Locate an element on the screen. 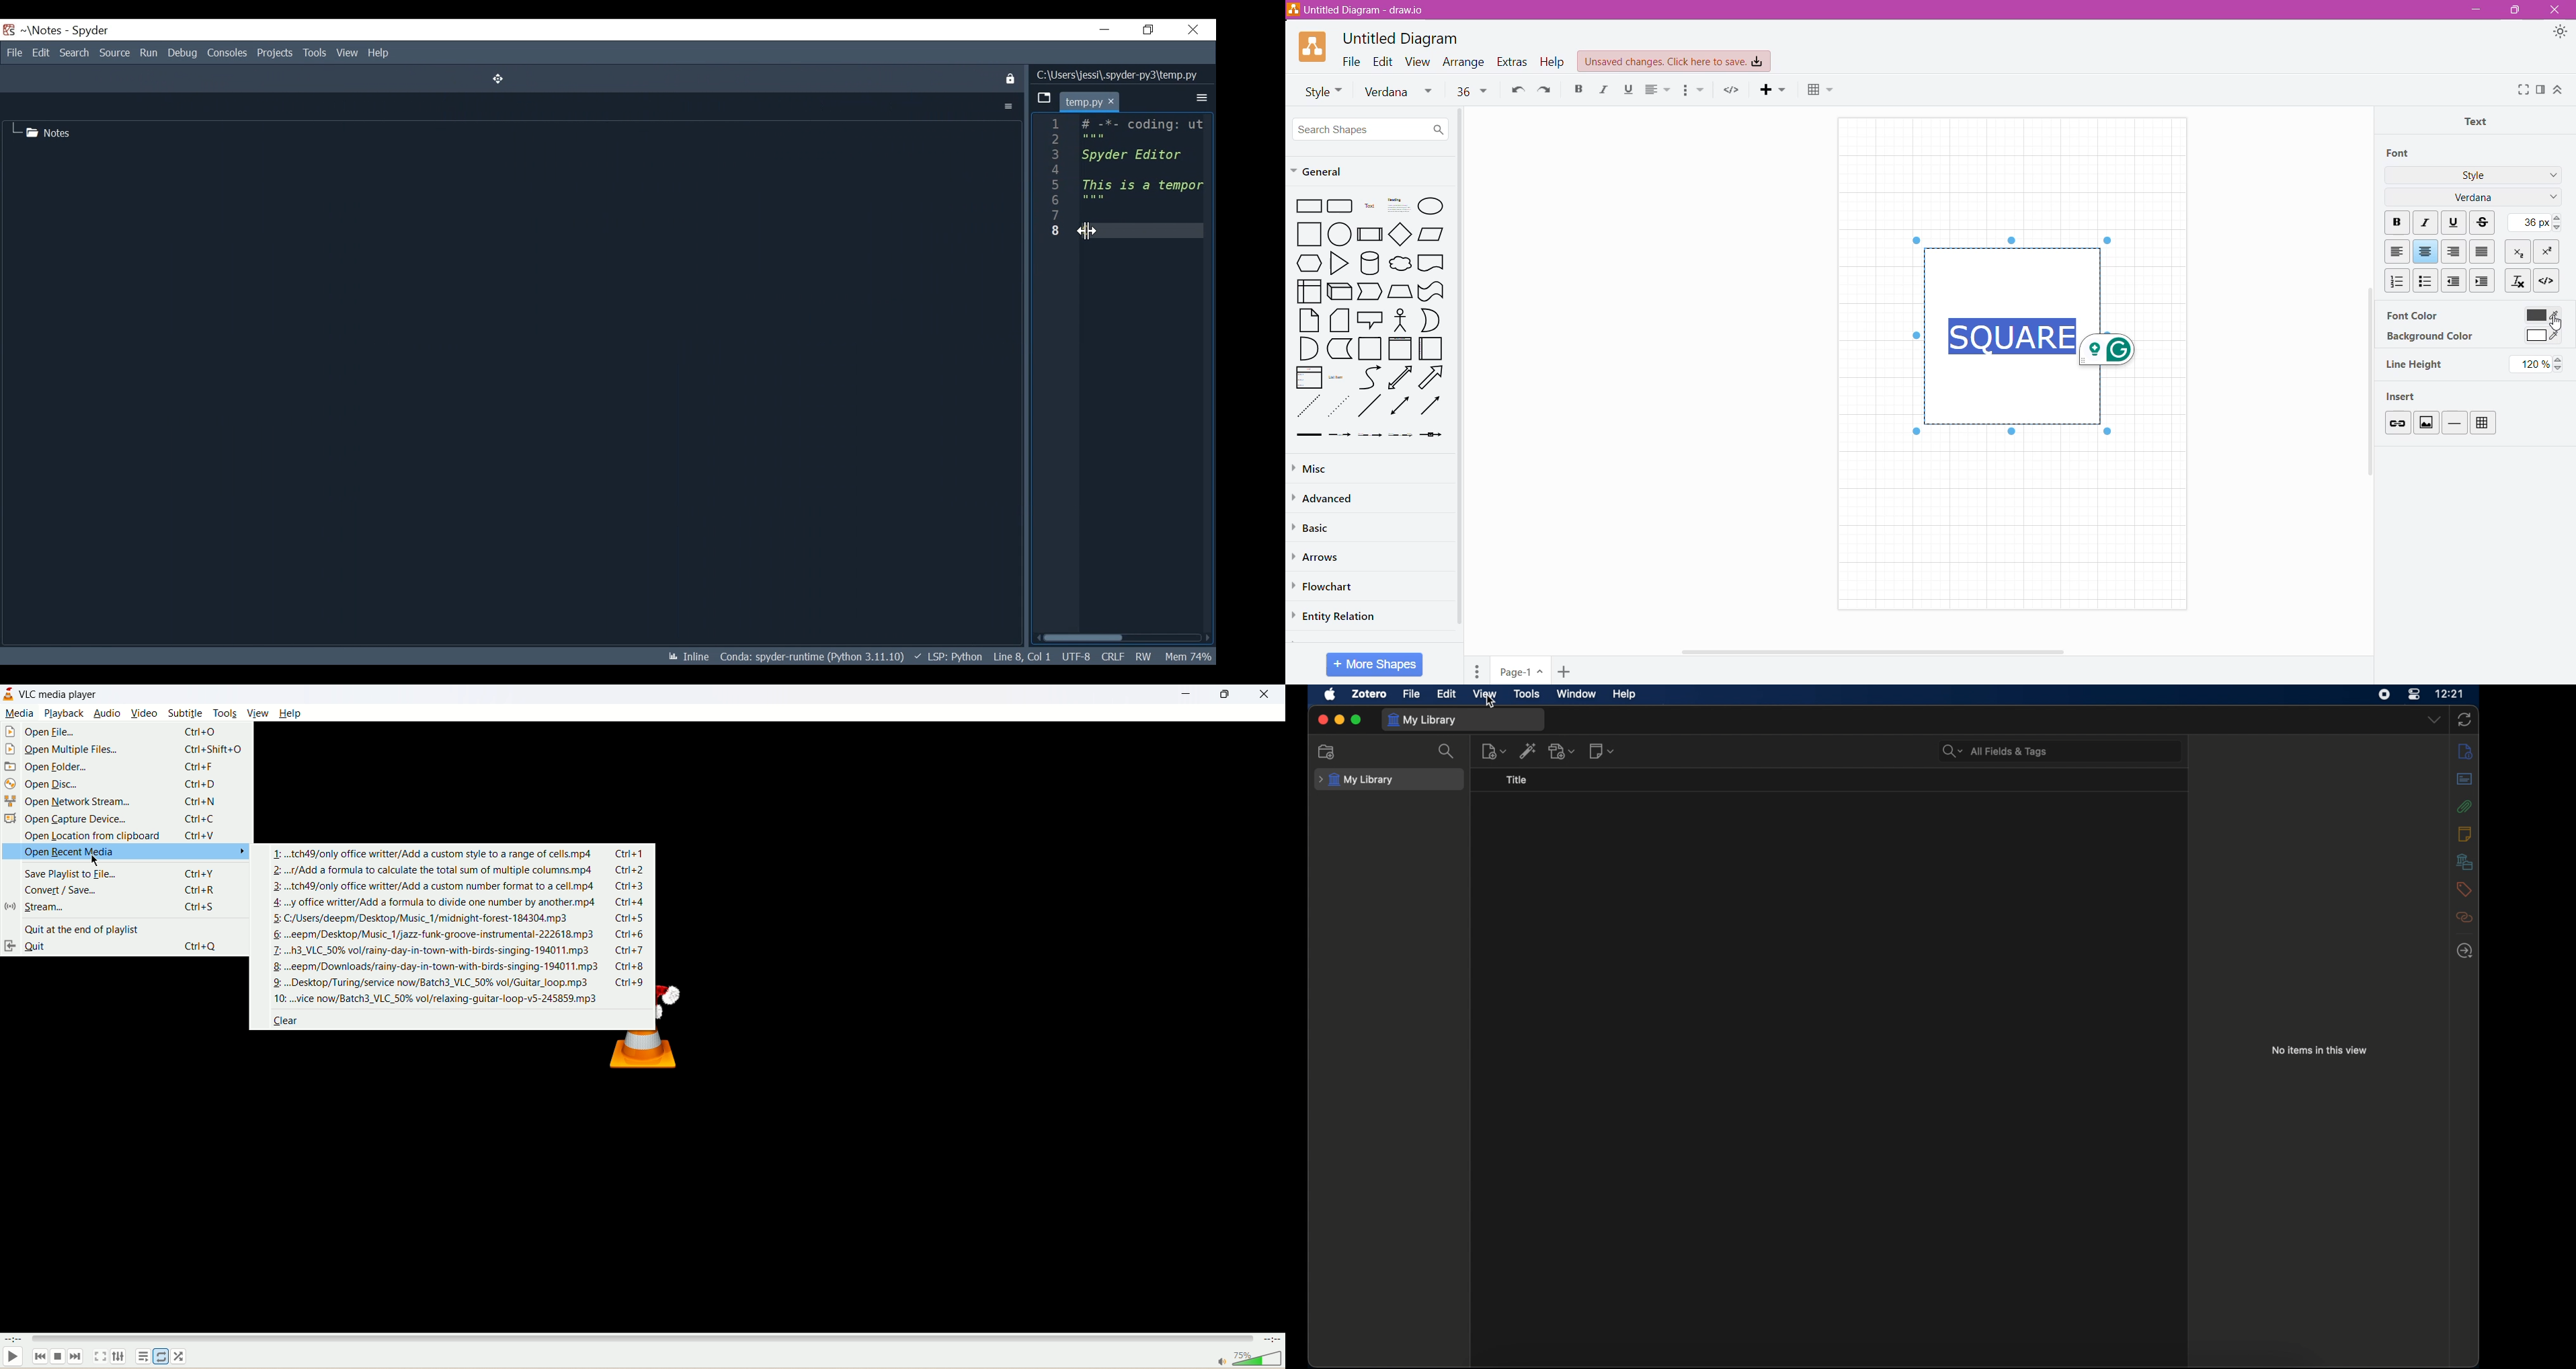  Expand/Collapse is located at coordinates (2558, 89).